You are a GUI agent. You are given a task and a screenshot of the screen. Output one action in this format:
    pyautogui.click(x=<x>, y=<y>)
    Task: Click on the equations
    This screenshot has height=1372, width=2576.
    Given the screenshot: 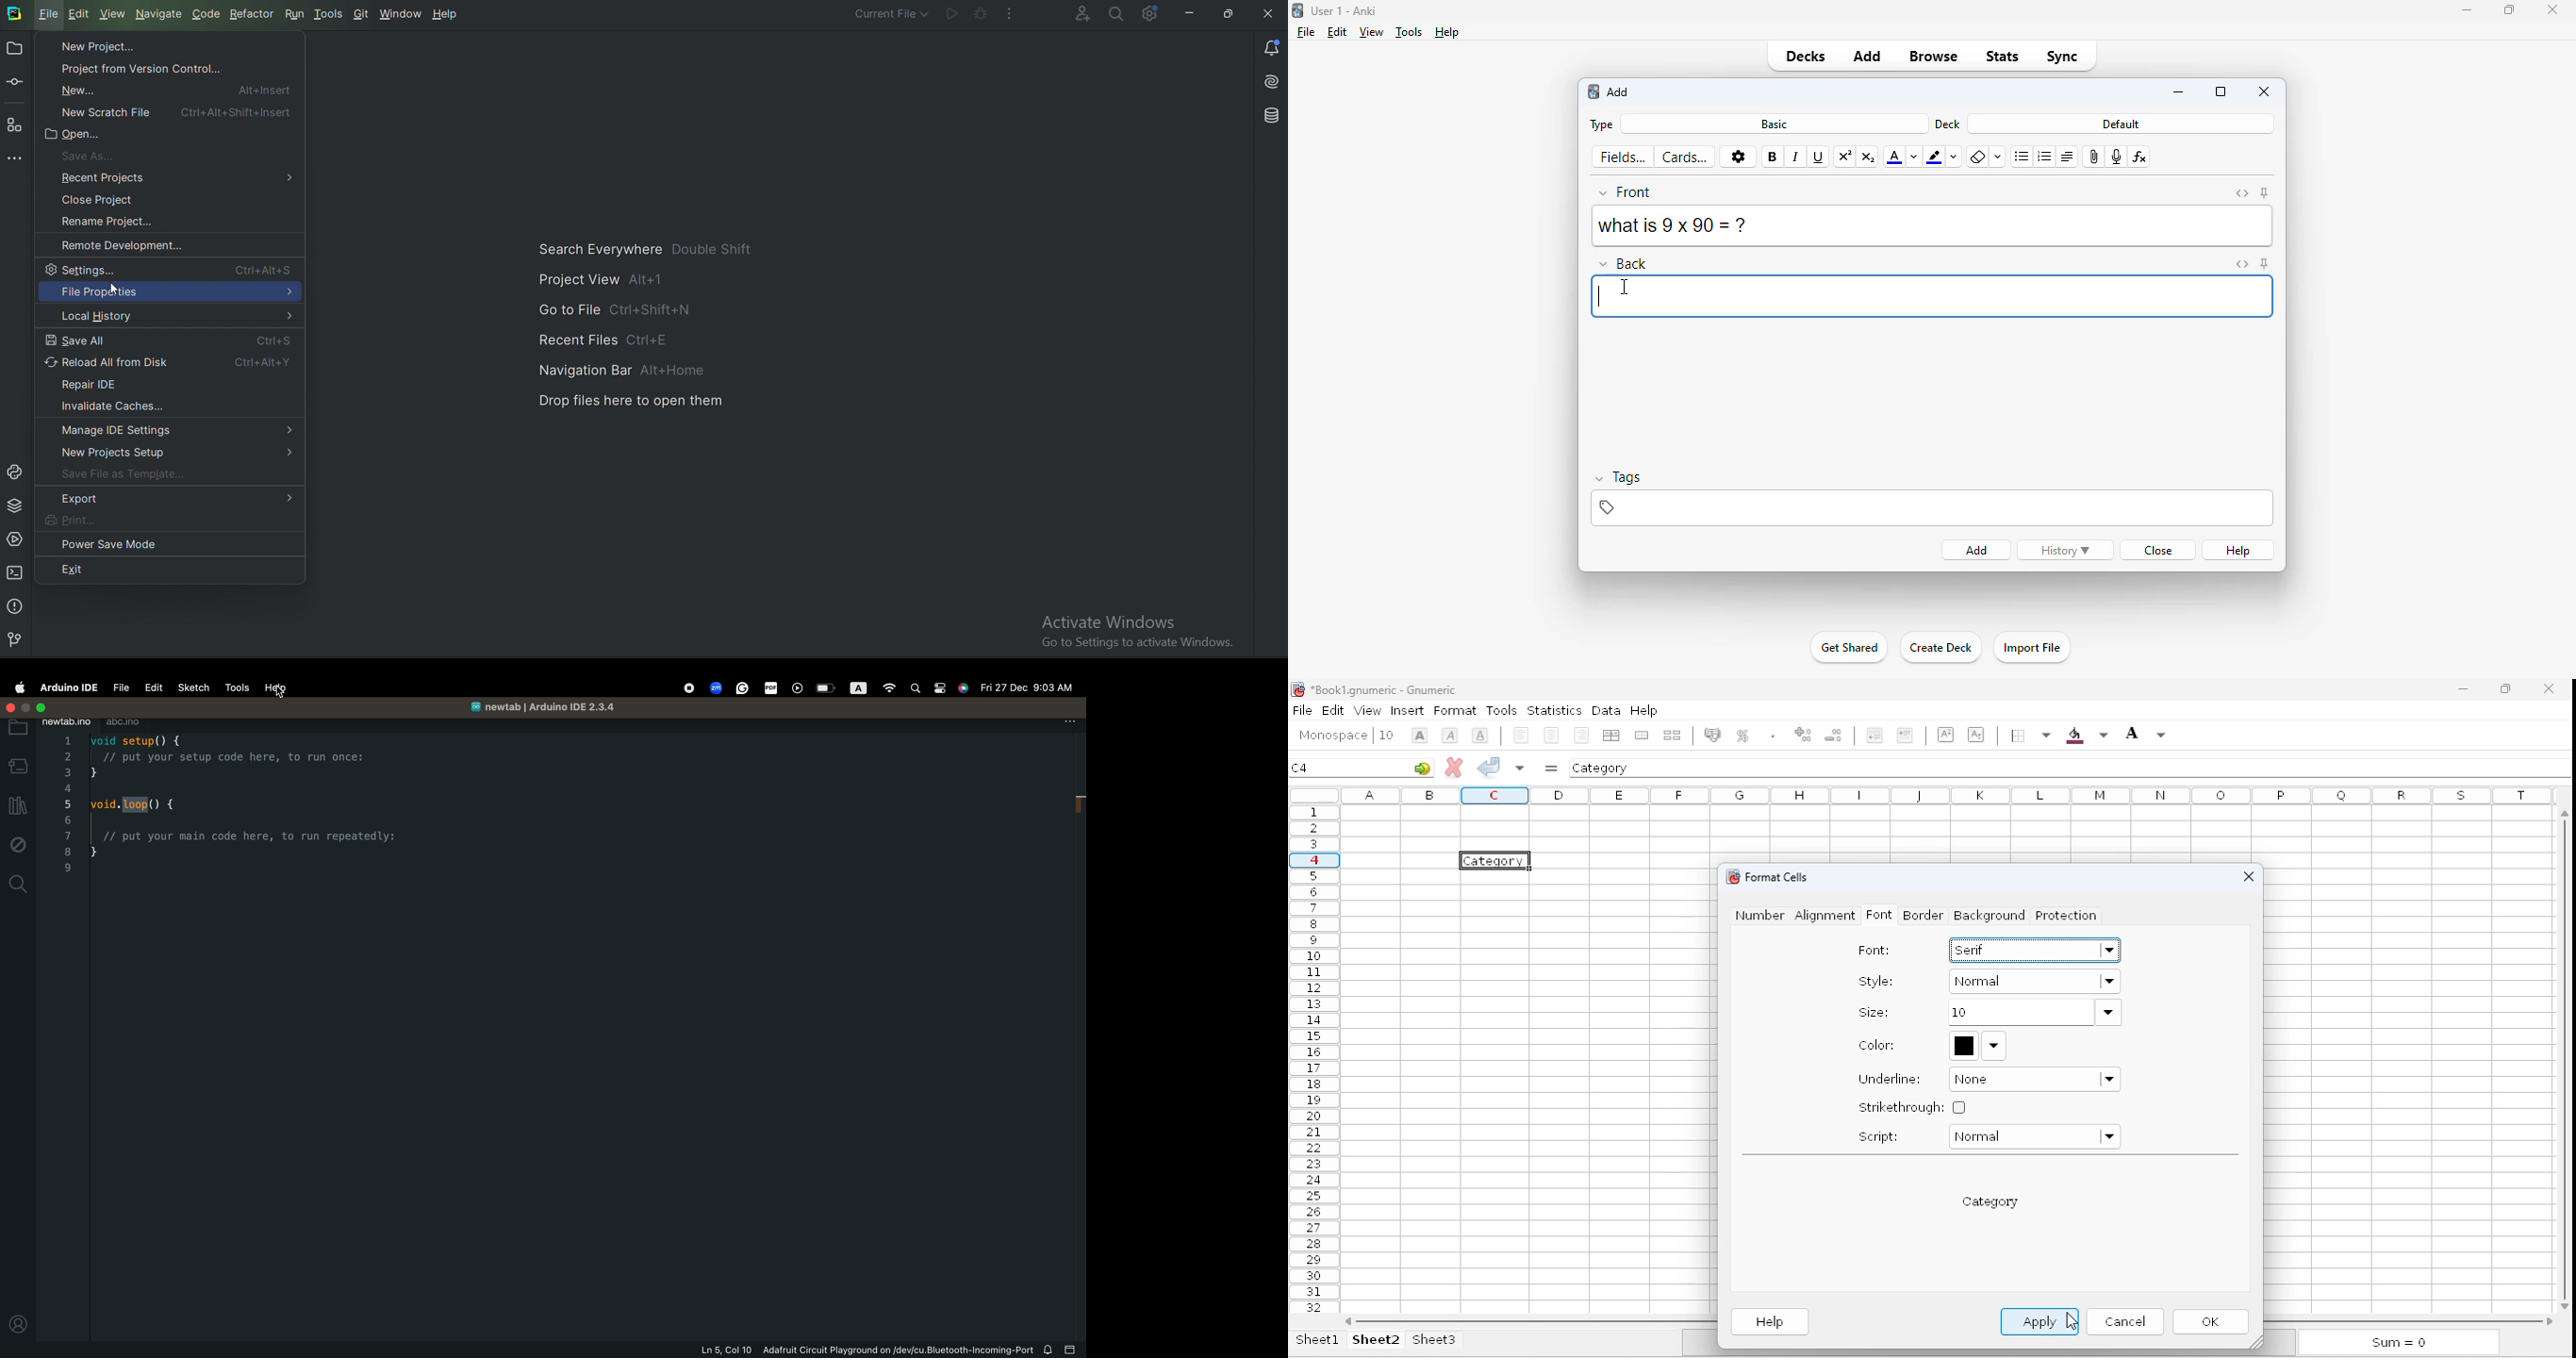 What is the action you would take?
    pyautogui.click(x=2141, y=157)
    